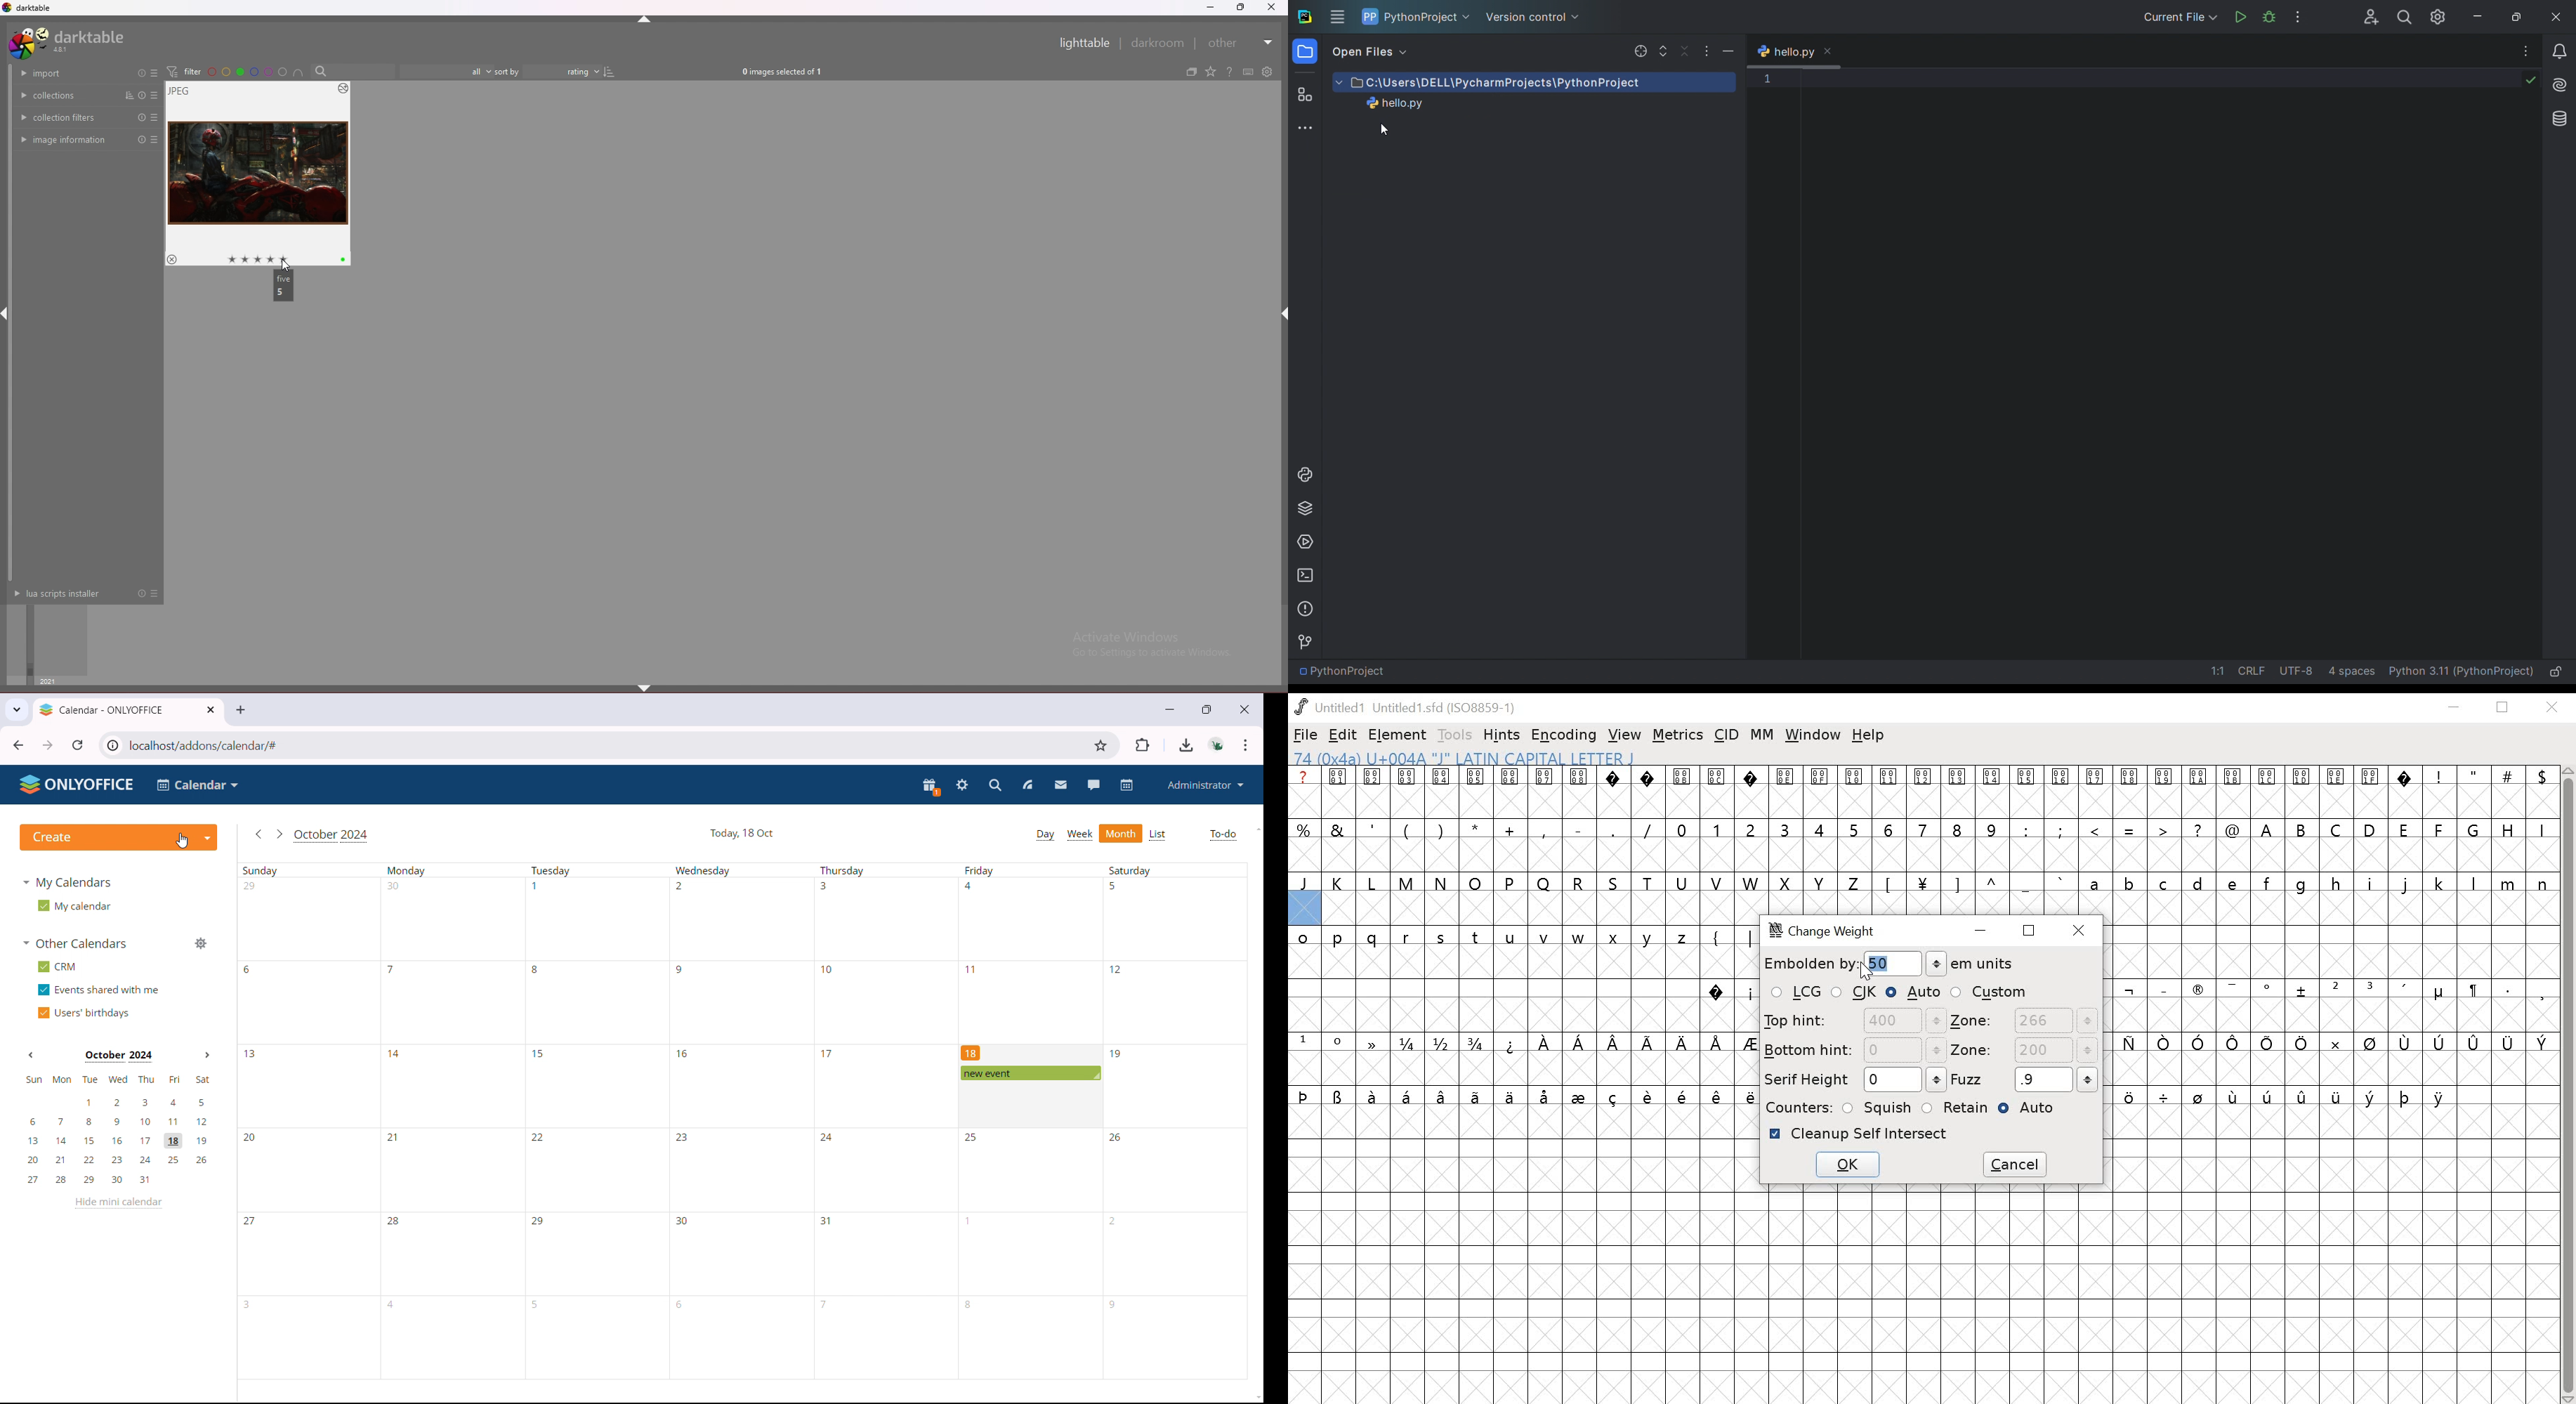 The image size is (2576, 1428). Describe the element at coordinates (2017, 1164) in the screenshot. I see `CANCEL` at that location.